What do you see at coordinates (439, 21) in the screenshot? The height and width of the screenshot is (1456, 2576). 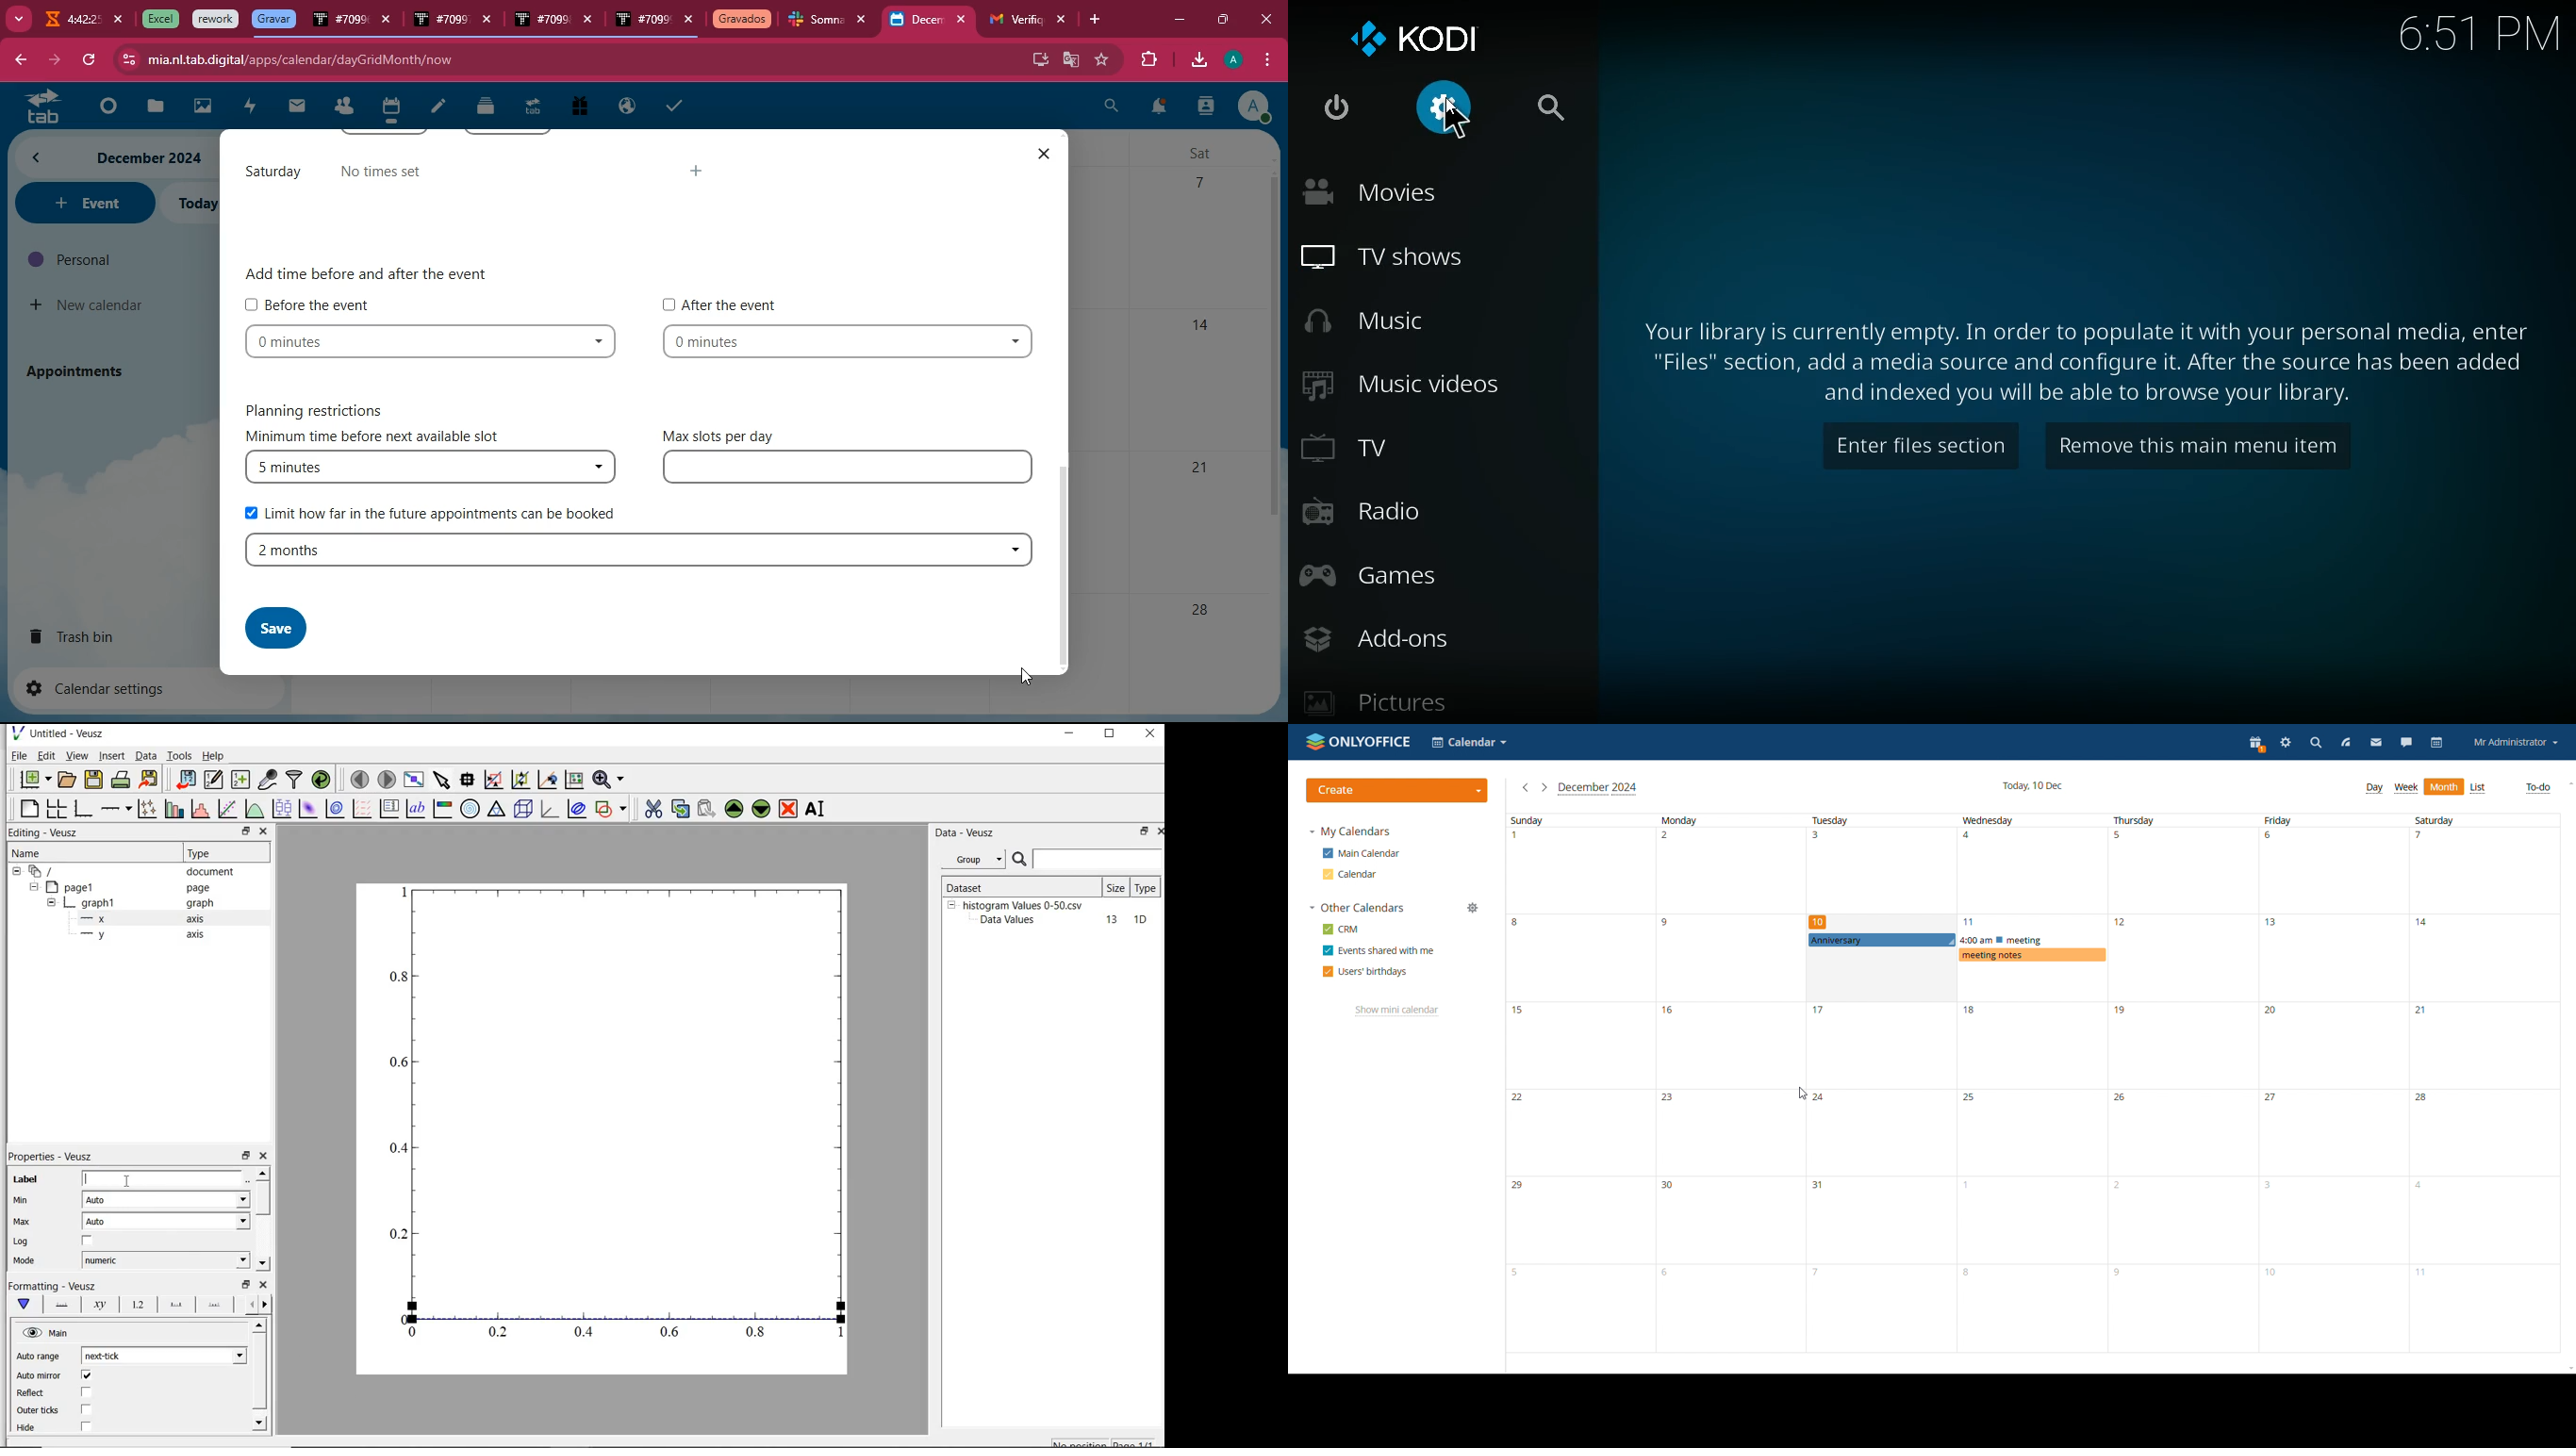 I see `tab` at bounding box center [439, 21].